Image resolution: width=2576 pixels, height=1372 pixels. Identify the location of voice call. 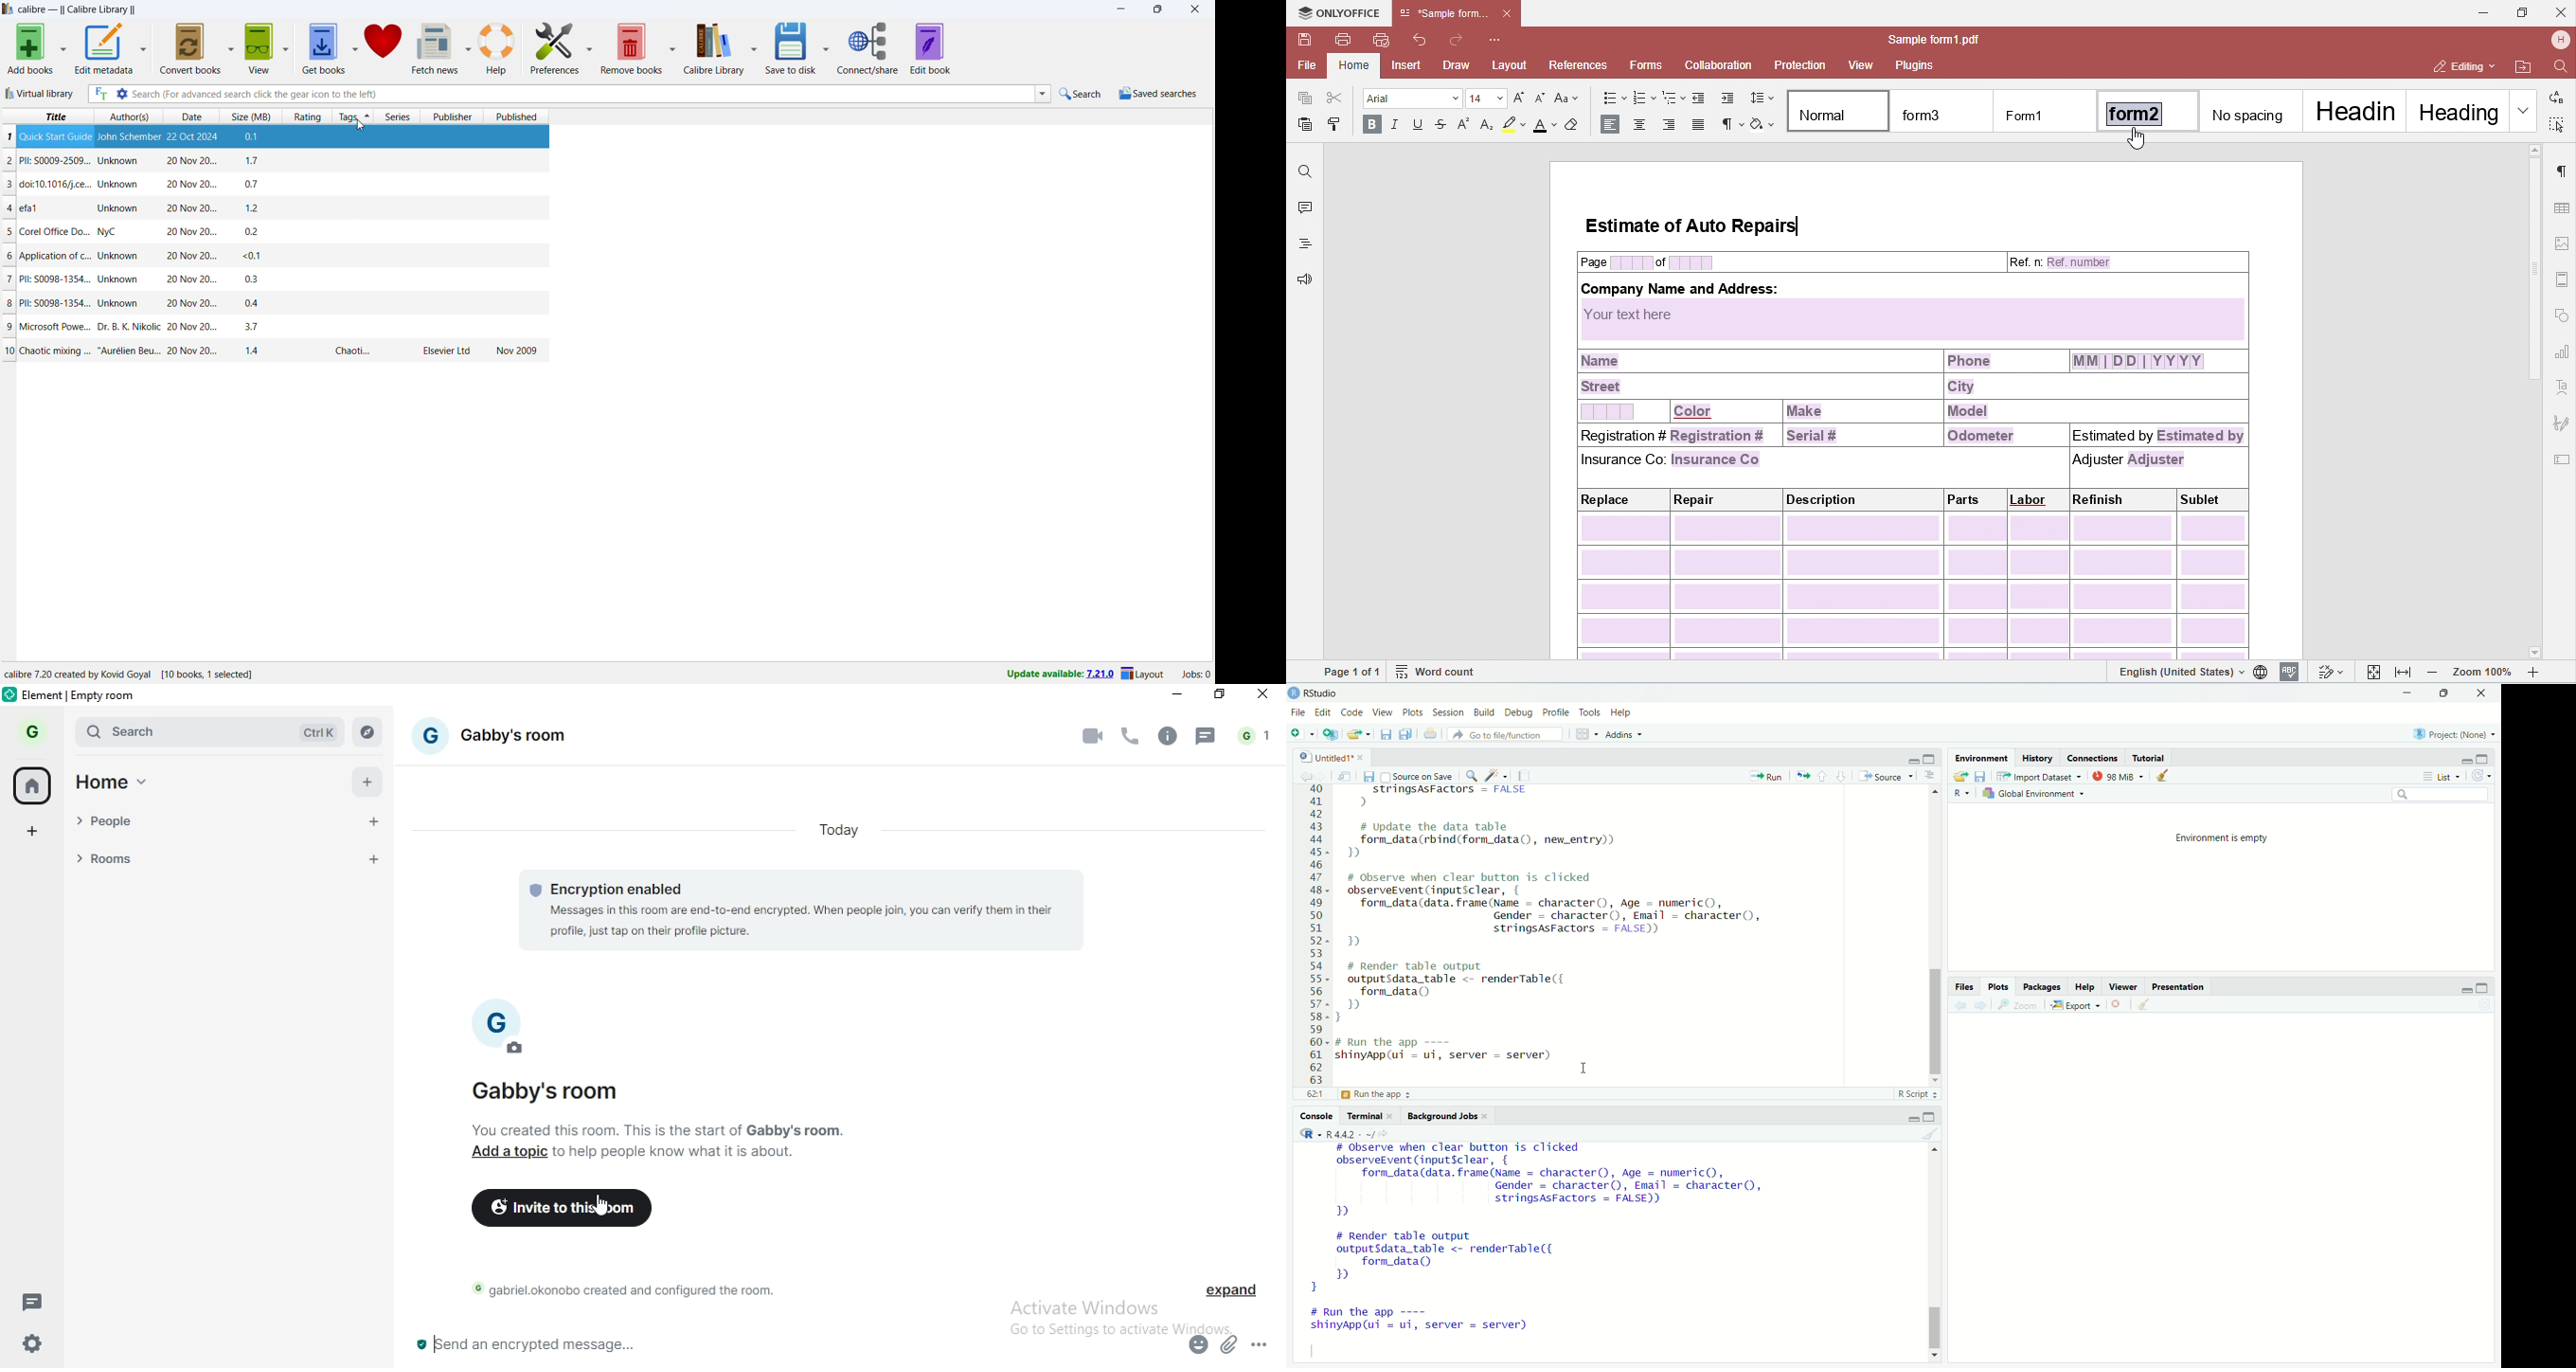
(1132, 737).